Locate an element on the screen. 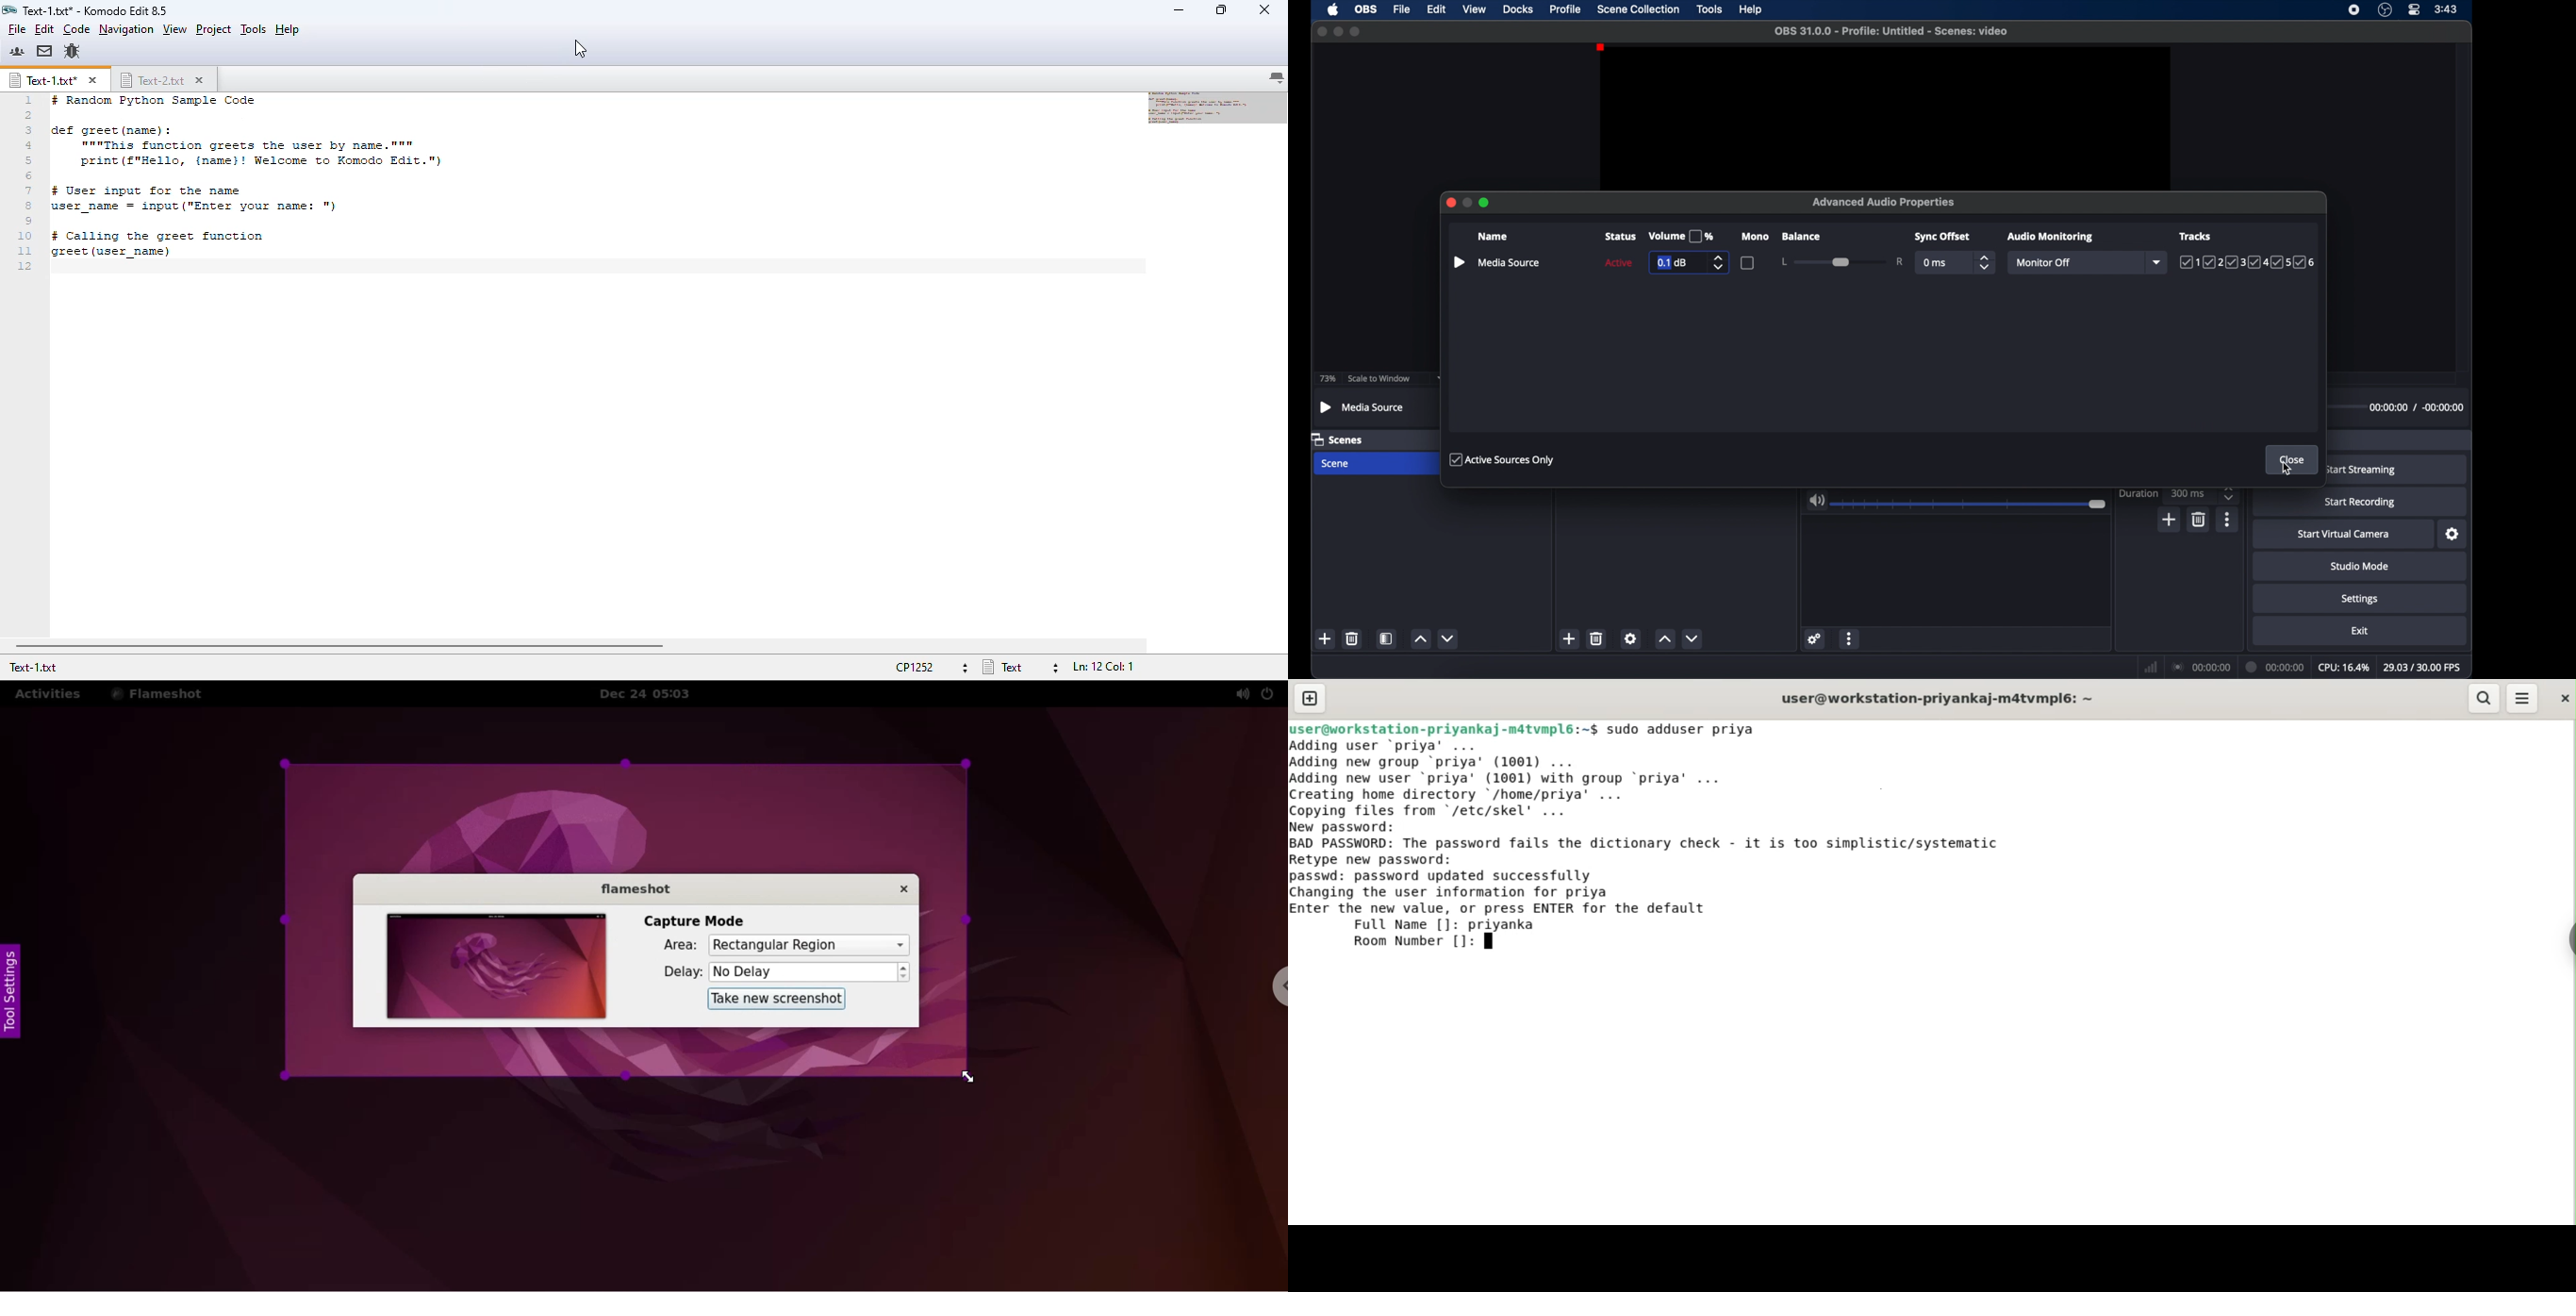  scenes is located at coordinates (1337, 439).